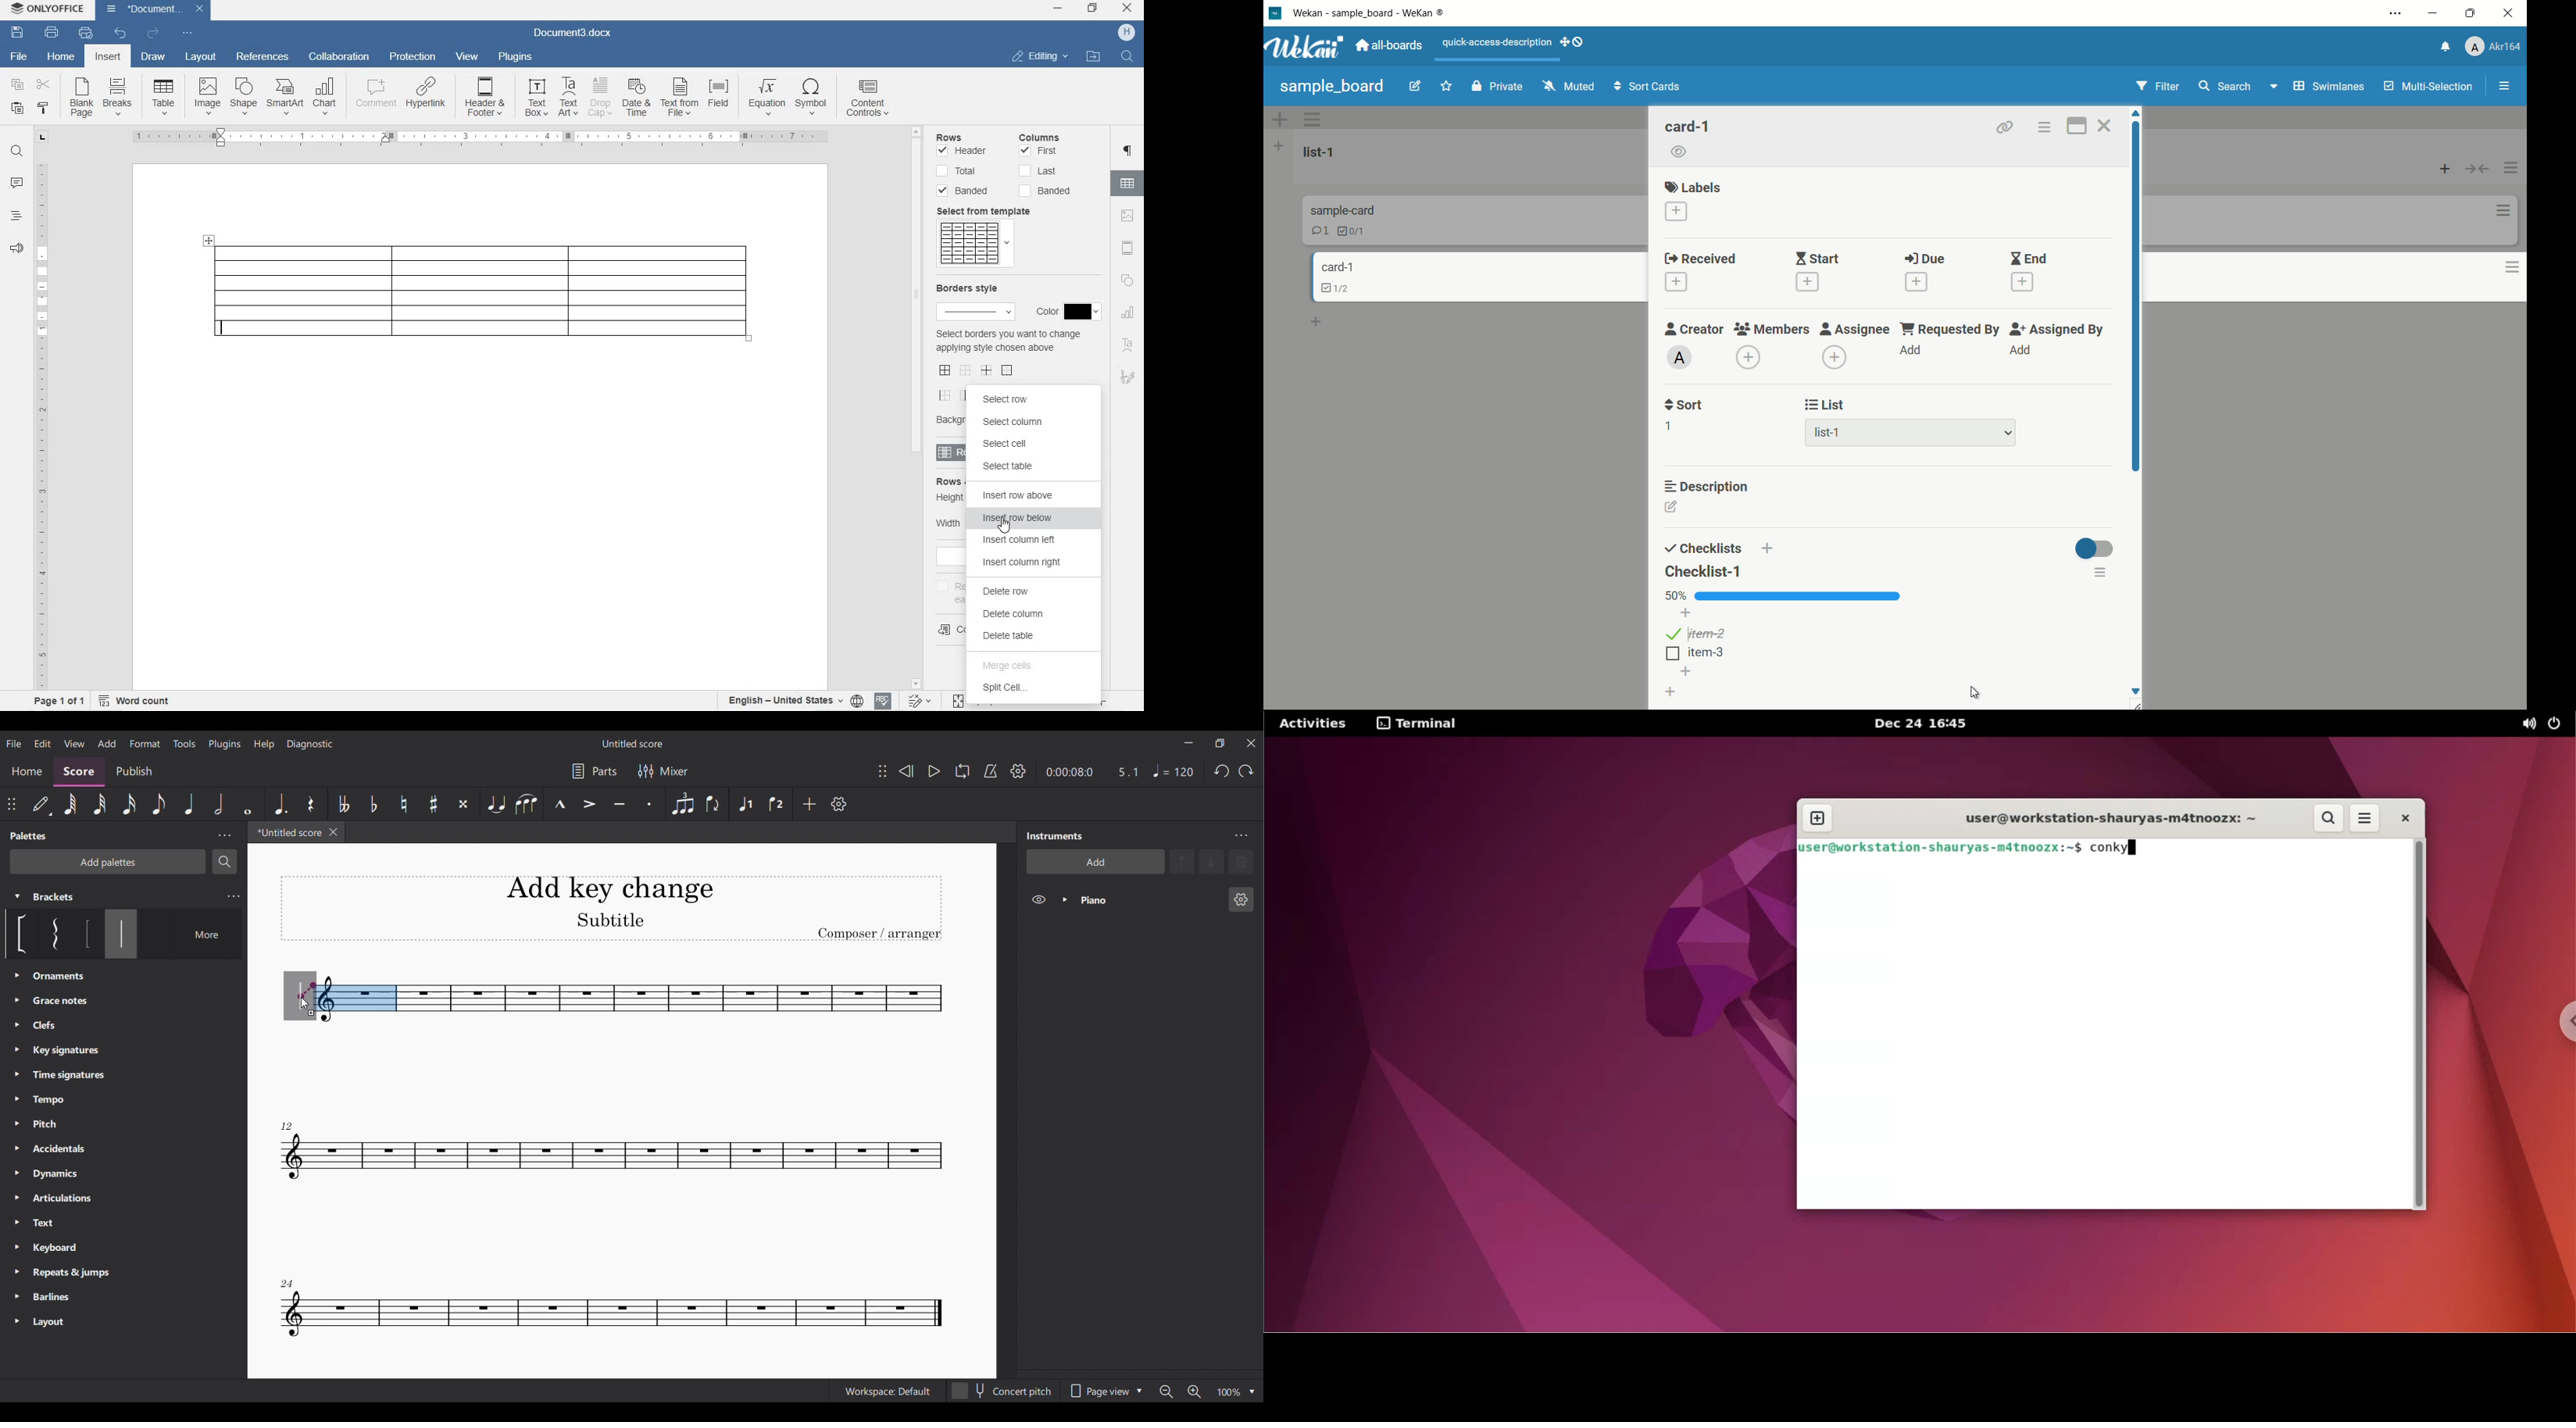 The image size is (2576, 1428). Describe the element at coordinates (571, 35) in the screenshot. I see `Document3.docx` at that location.